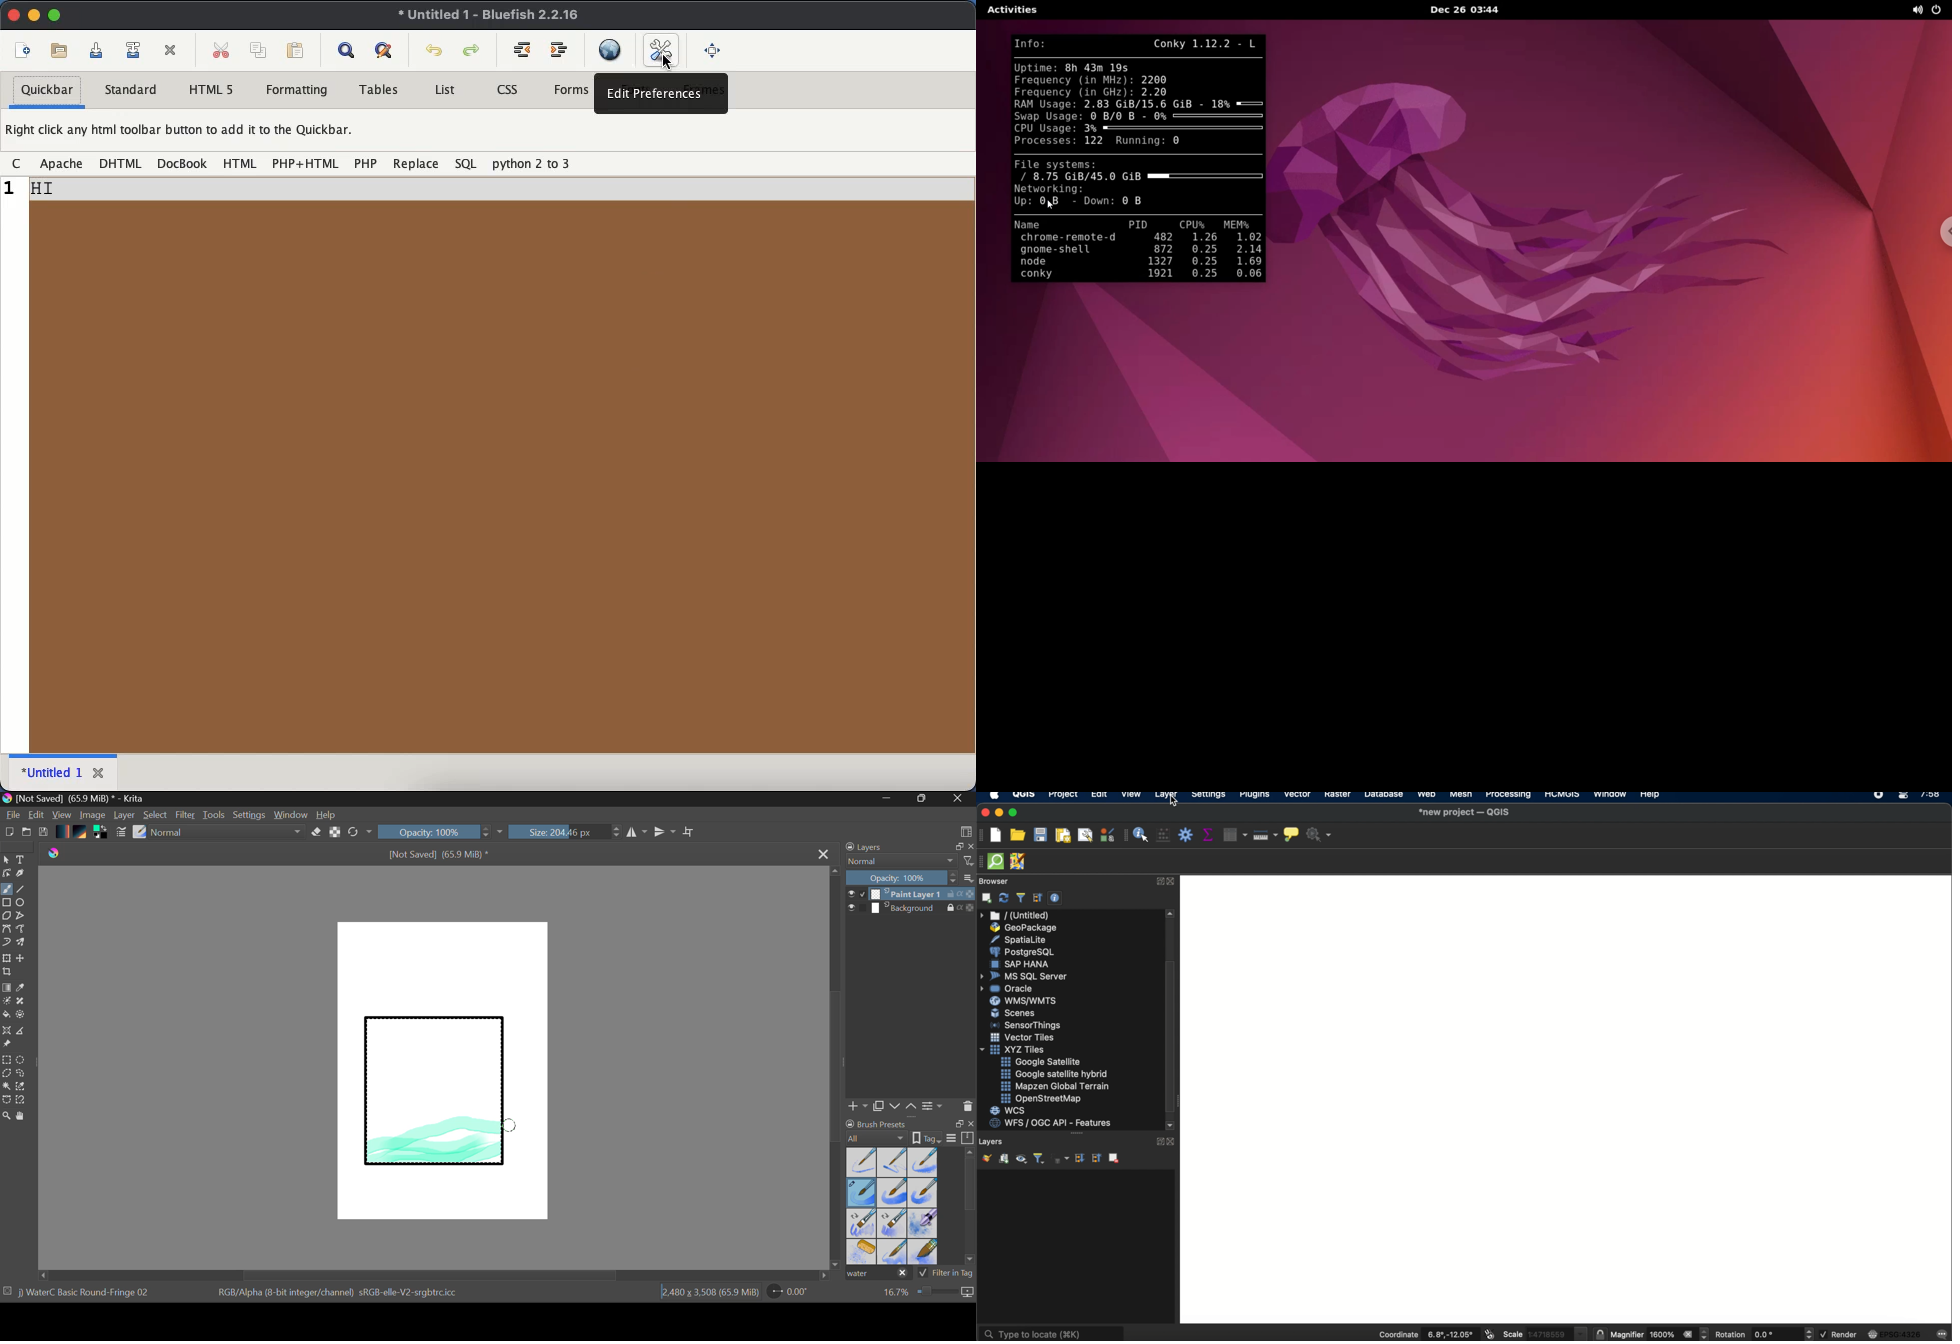  What do you see at coordinates (690, 832) in the screenshot?
I see `Crop` at bounding box center [690, 832].